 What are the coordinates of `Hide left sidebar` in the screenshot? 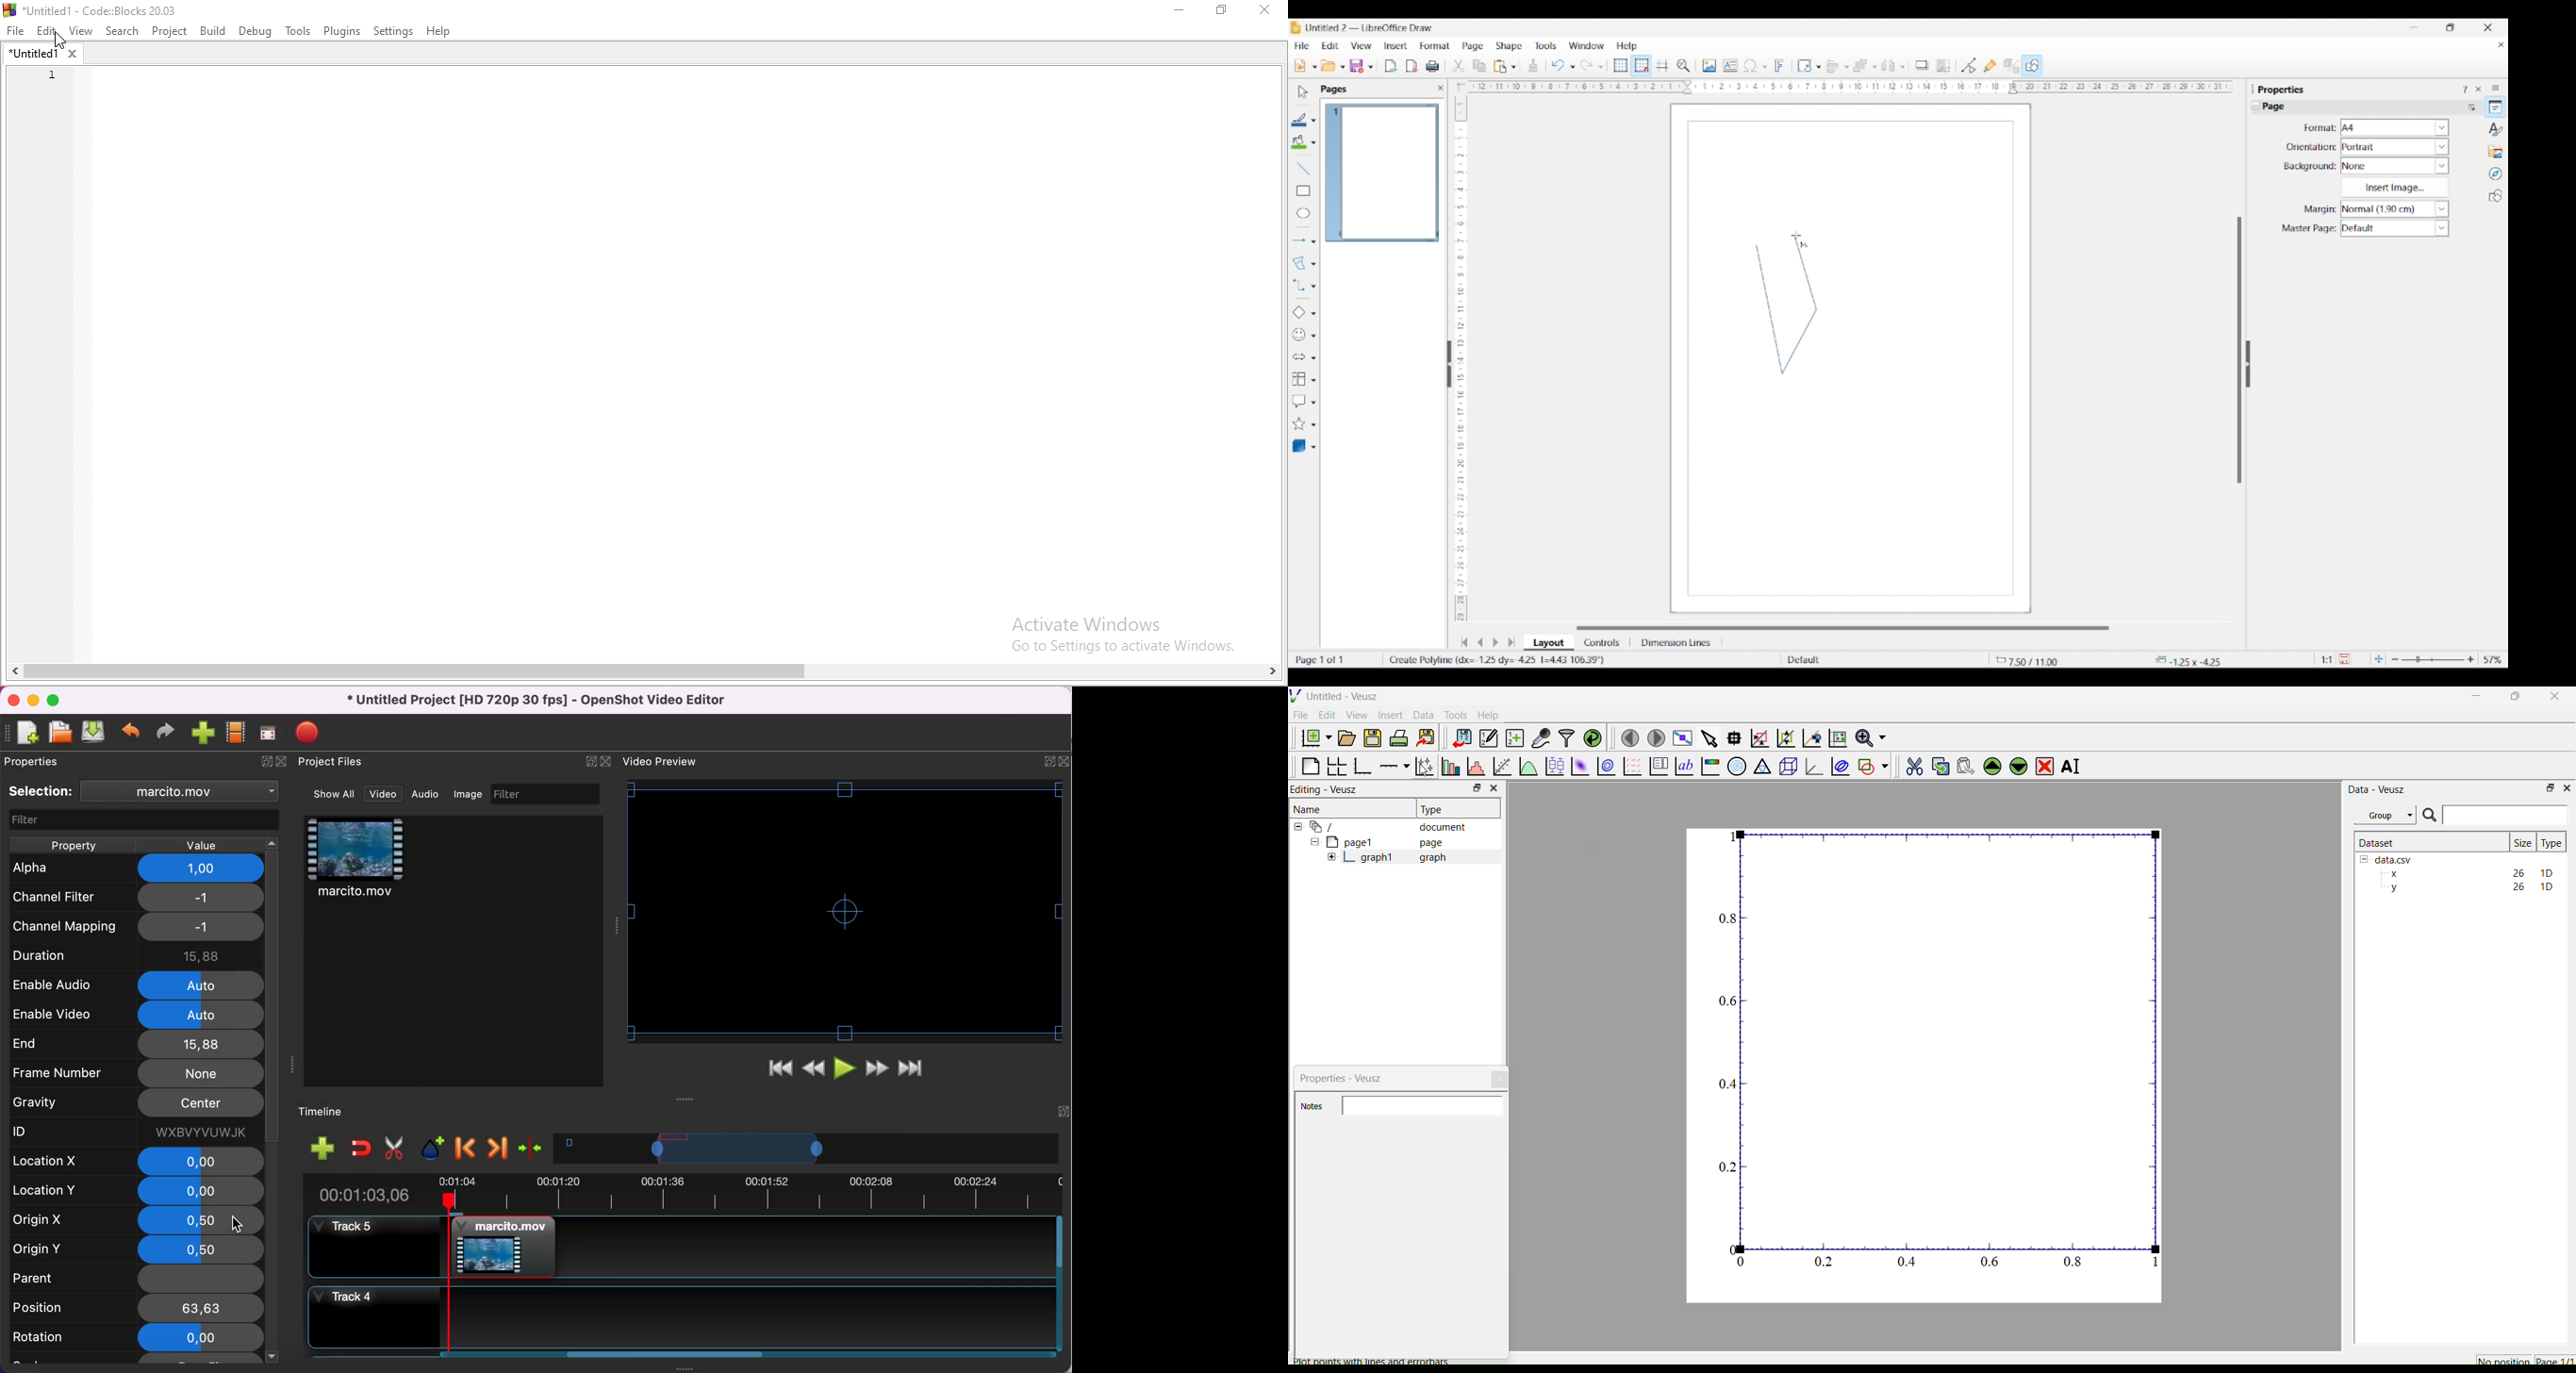 It's located at (1449, 364).